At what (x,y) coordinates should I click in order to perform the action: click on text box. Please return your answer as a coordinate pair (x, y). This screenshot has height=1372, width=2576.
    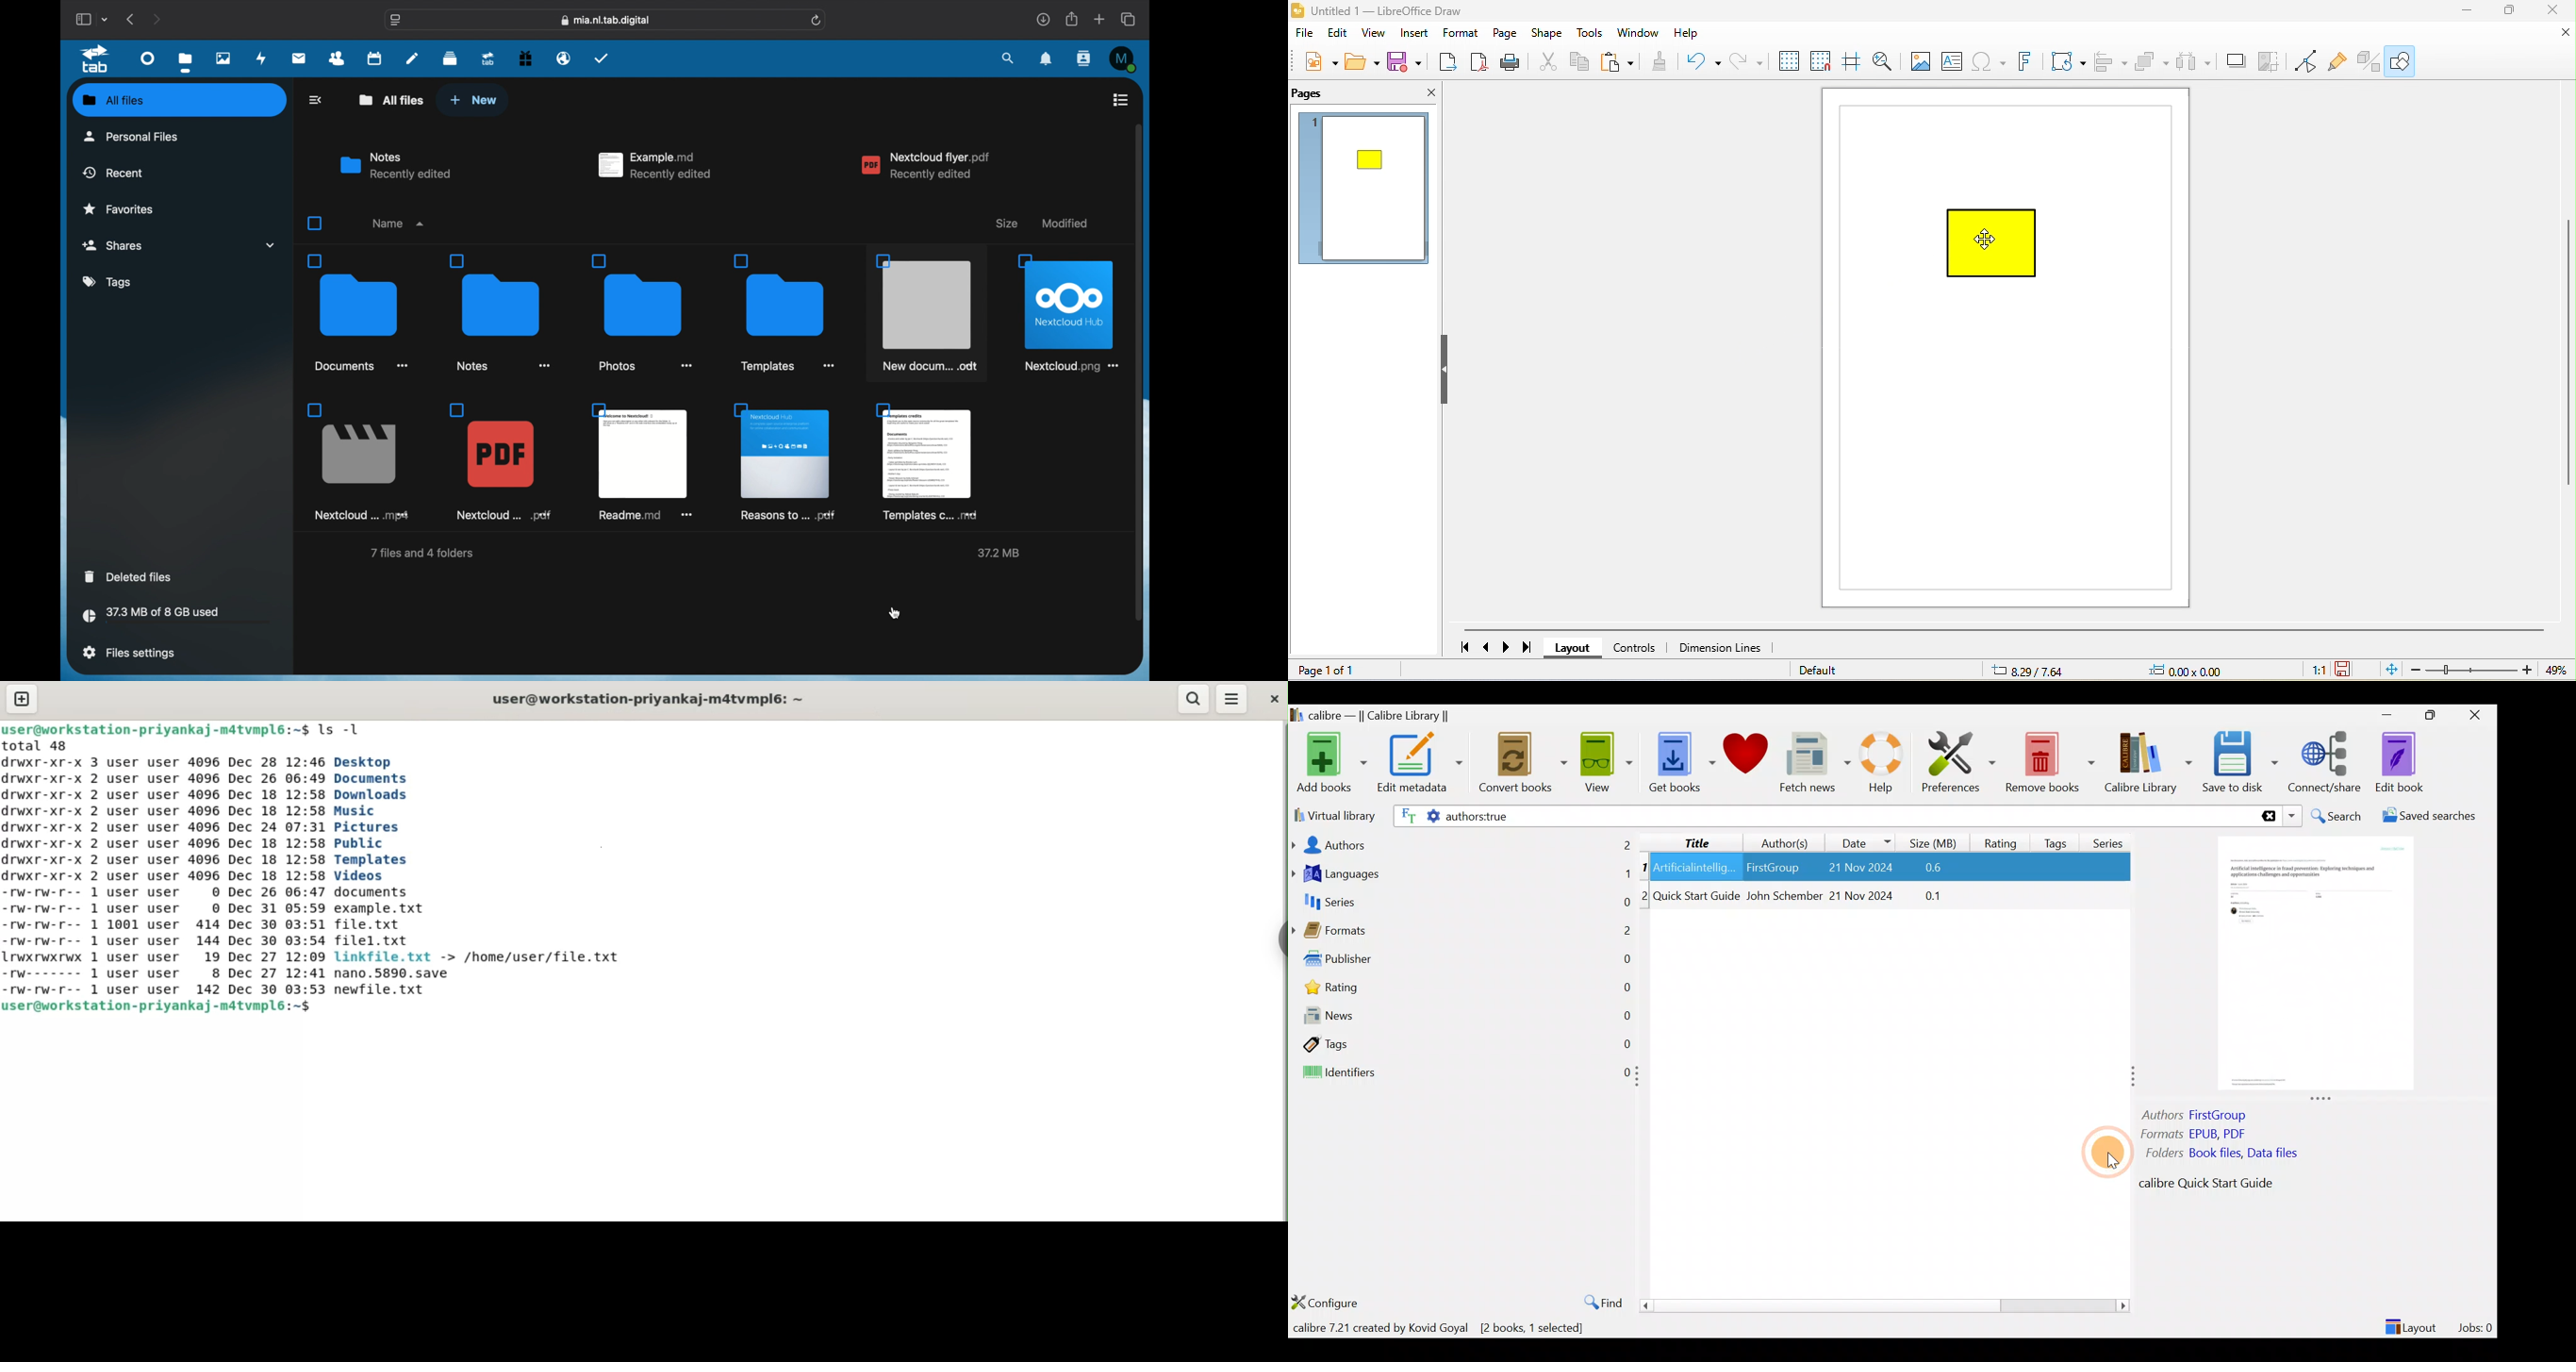
    Looking at the image, I should click on (1954, 60).